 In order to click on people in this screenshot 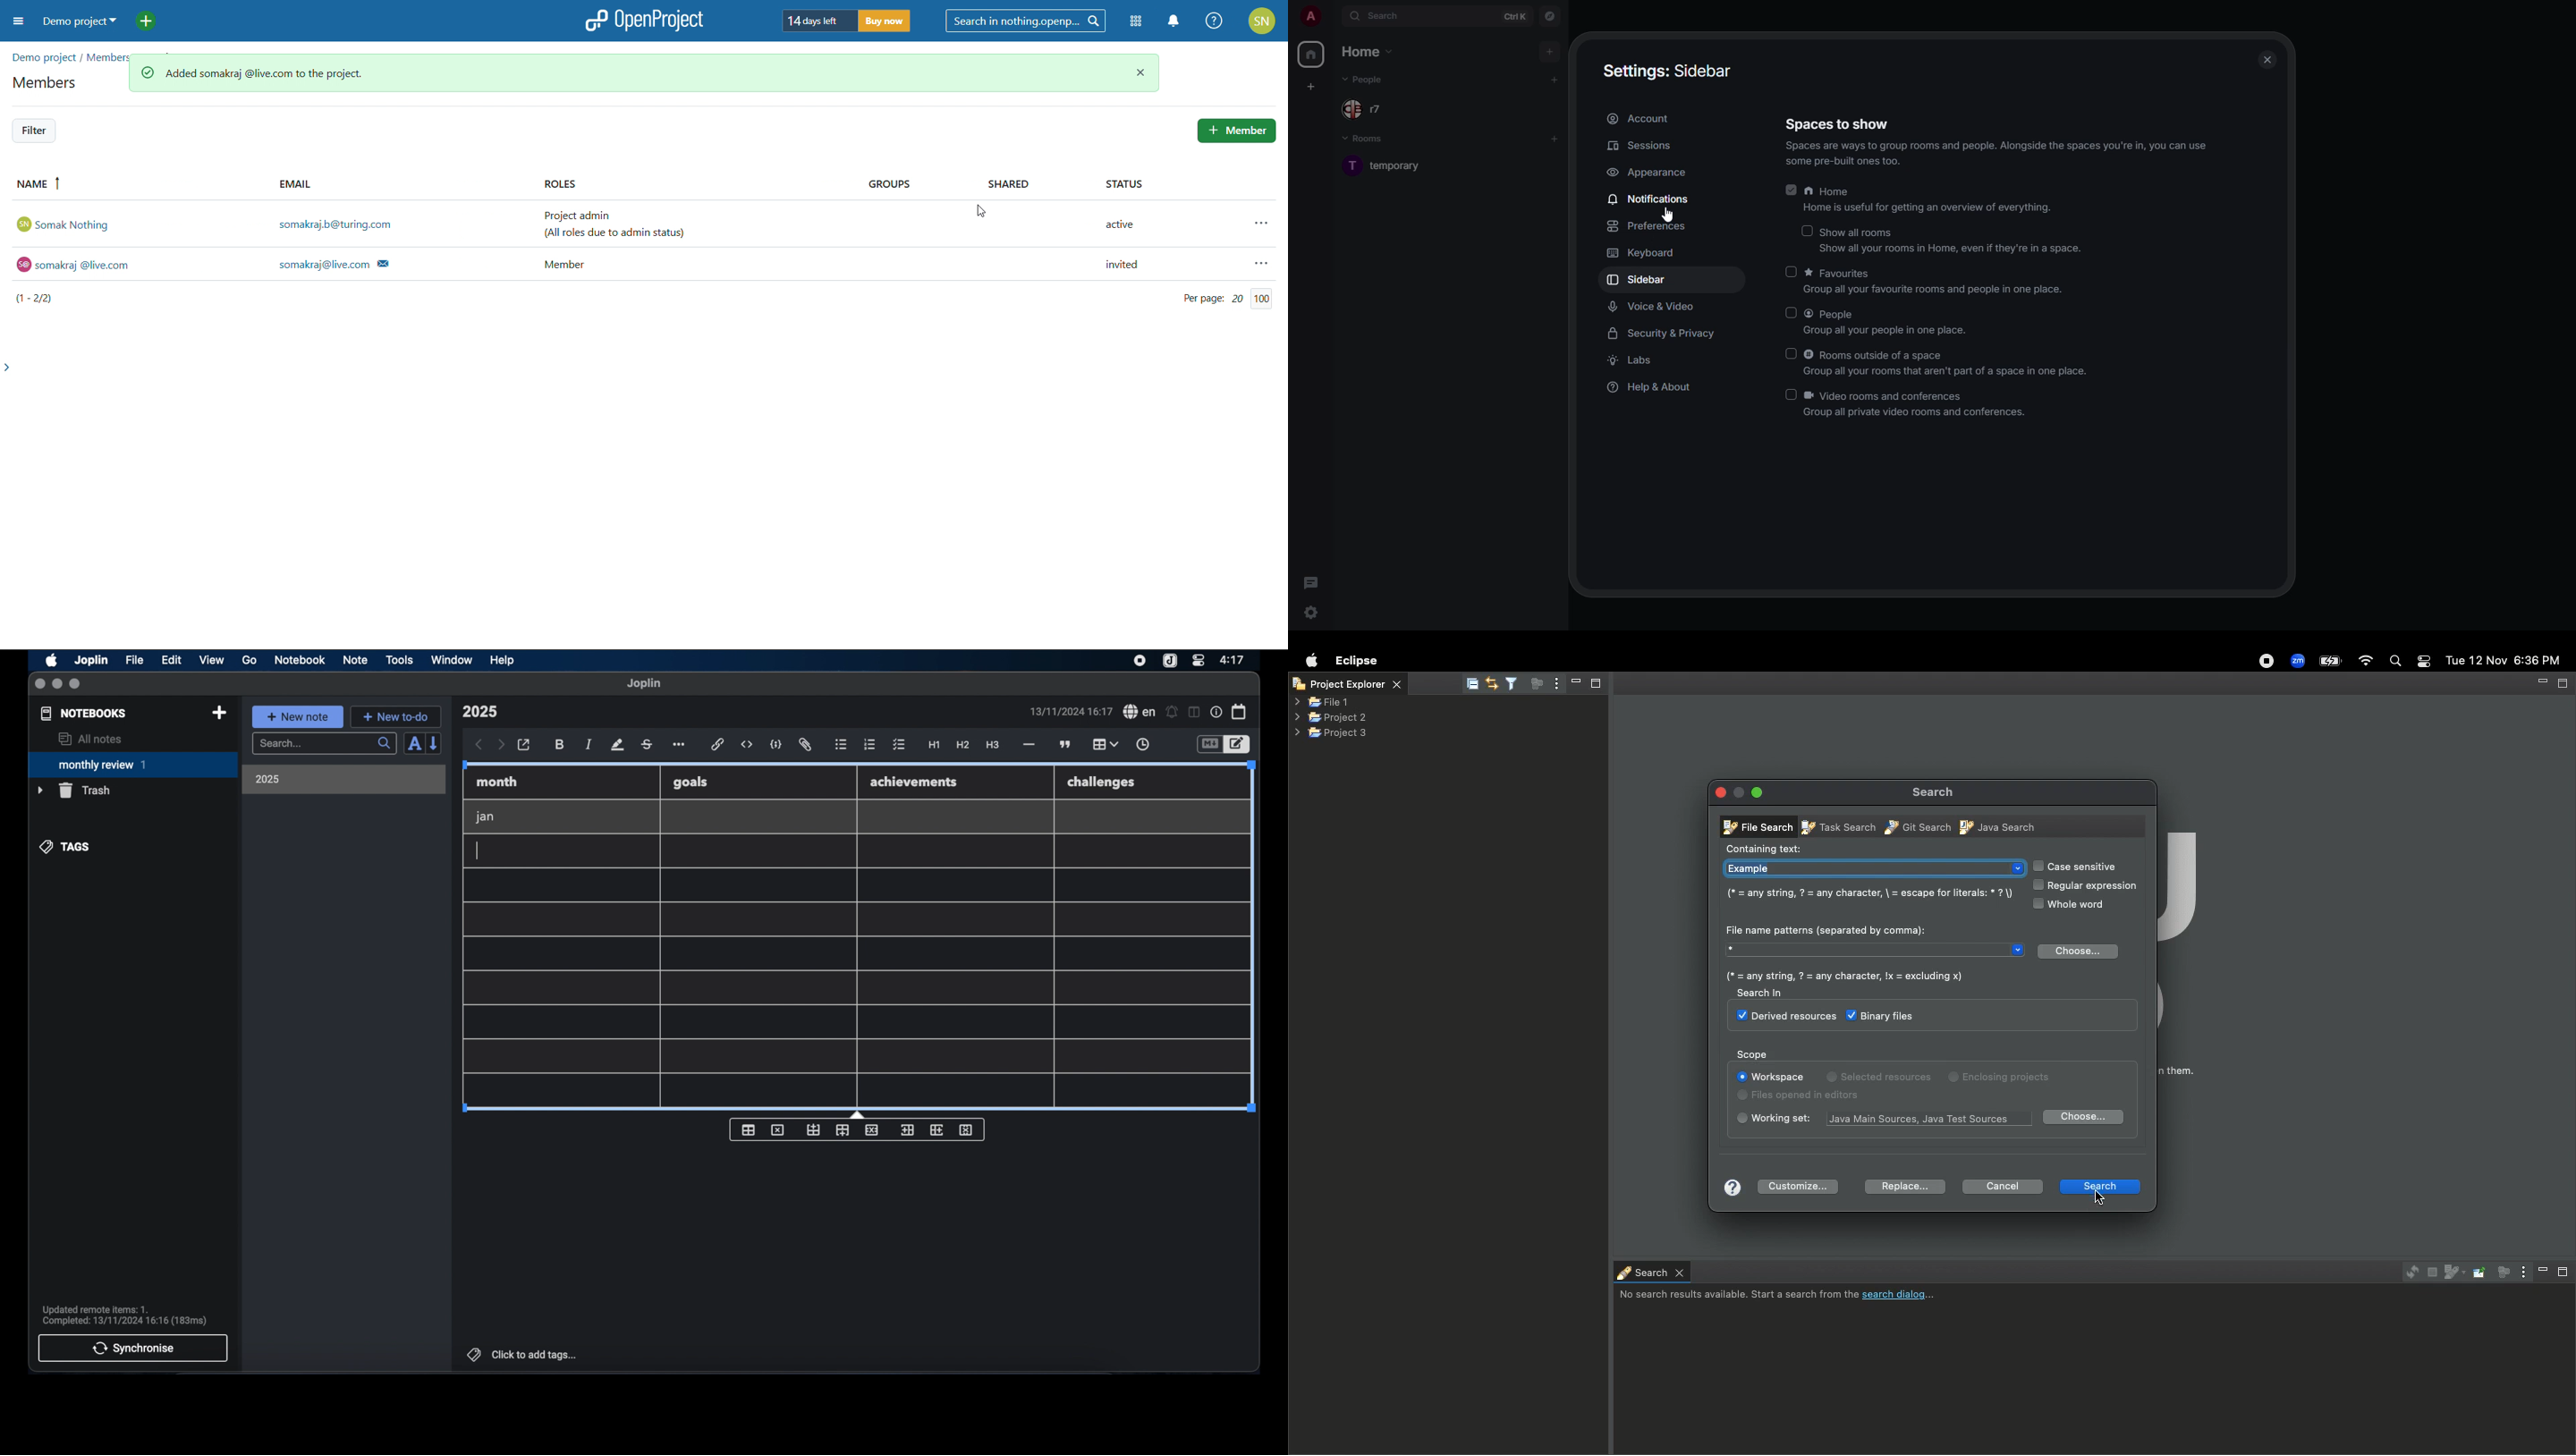, I will do `click(1369, 82)`.